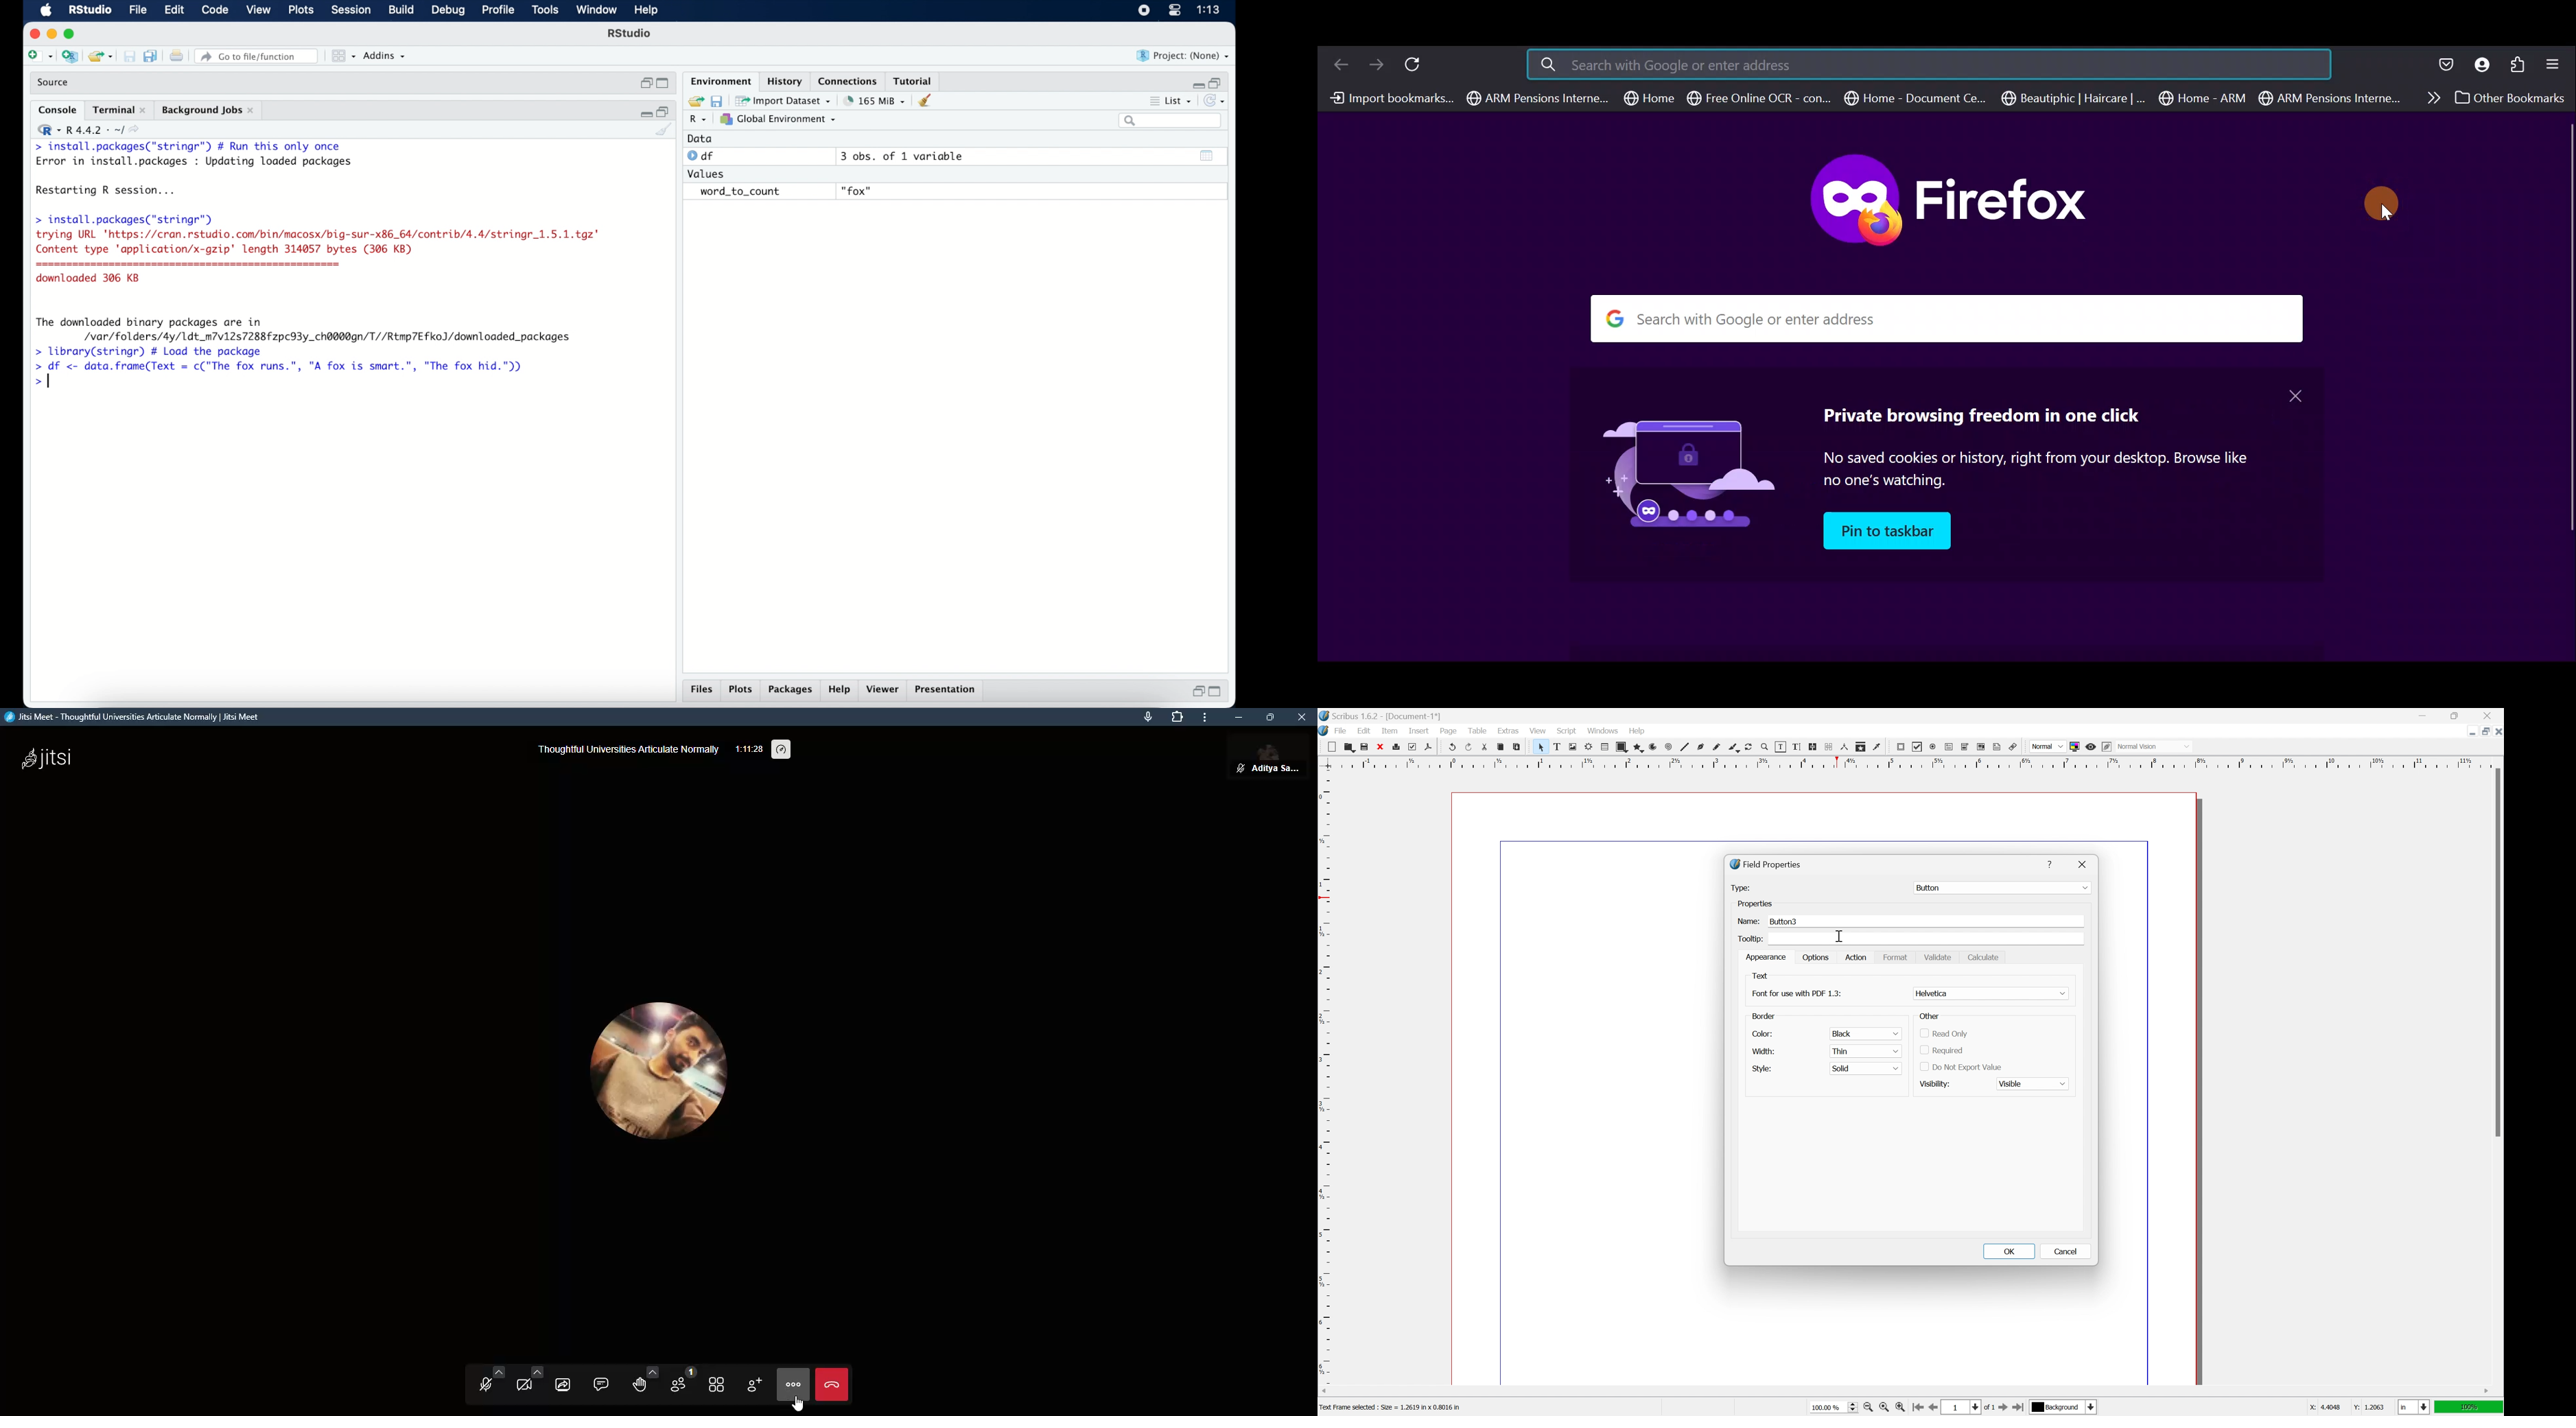 This screenshot has width=2576, height=1428. Describe the element at coordinates (131, 57) in the screenshot. I see `save` at that location.